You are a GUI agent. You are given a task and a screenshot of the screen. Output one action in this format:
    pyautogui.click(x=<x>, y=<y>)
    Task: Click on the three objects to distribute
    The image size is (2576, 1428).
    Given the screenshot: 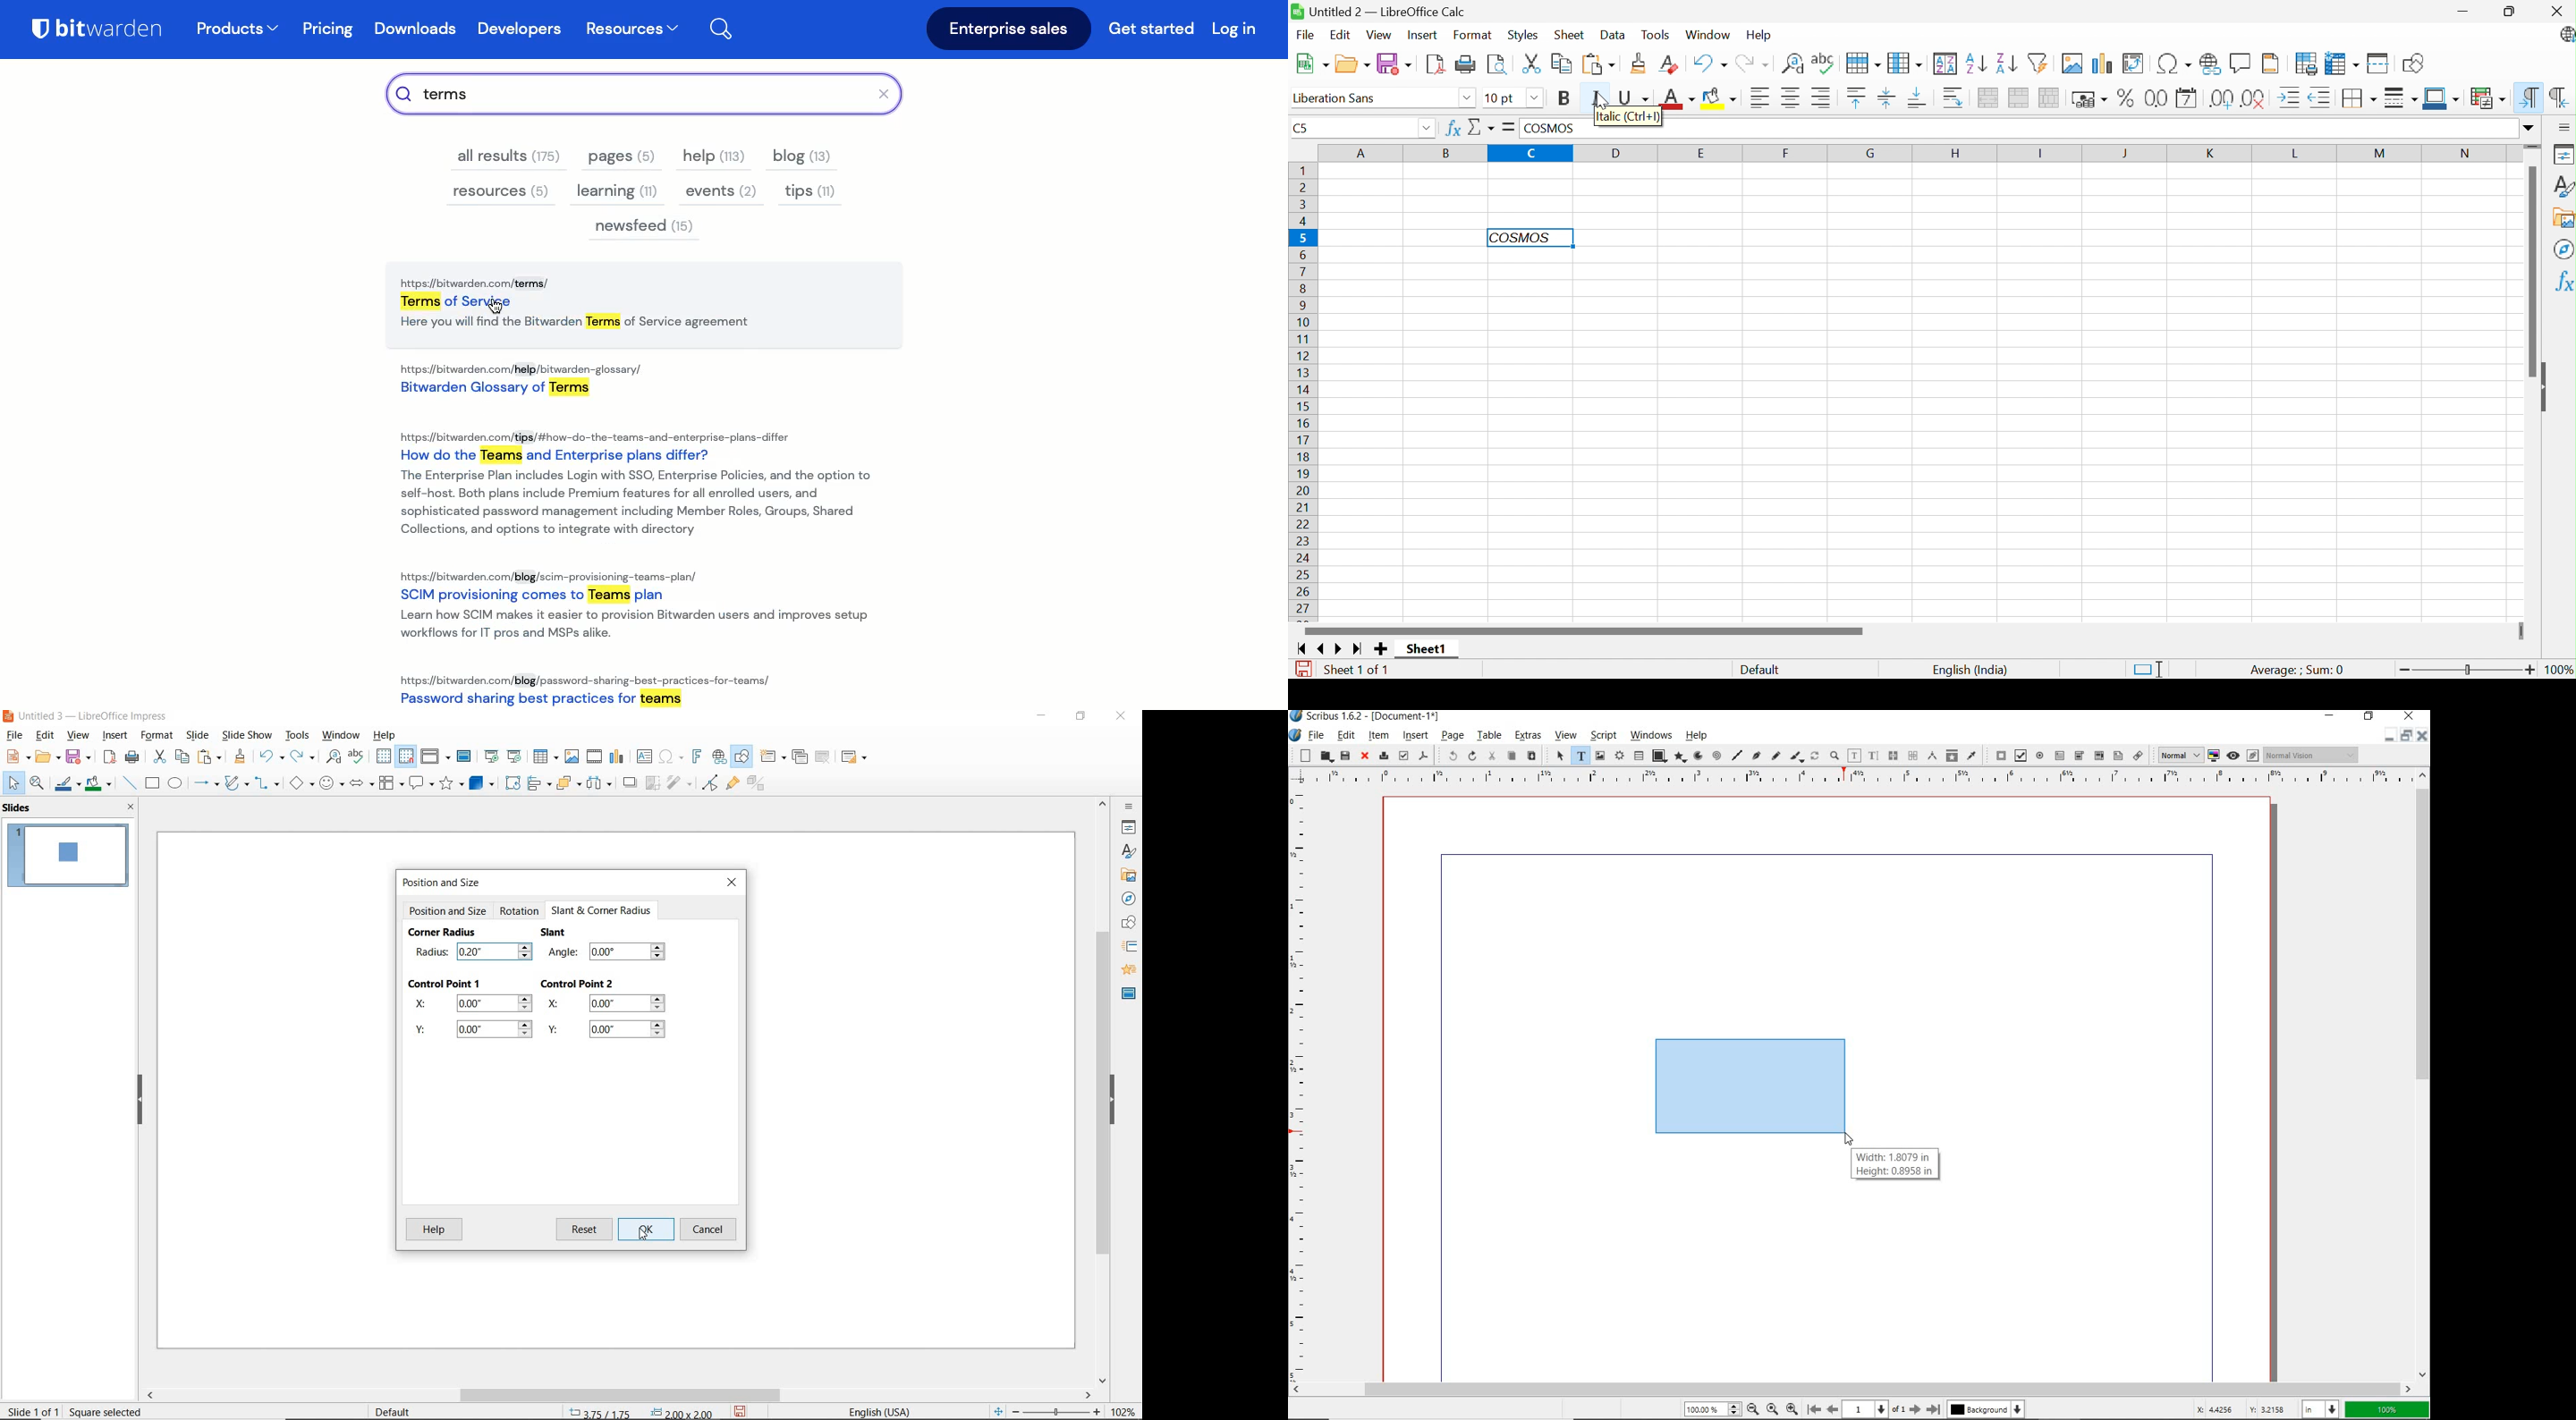 What is the action you would take?
    pyautogui.click(x=603, y=783)
    